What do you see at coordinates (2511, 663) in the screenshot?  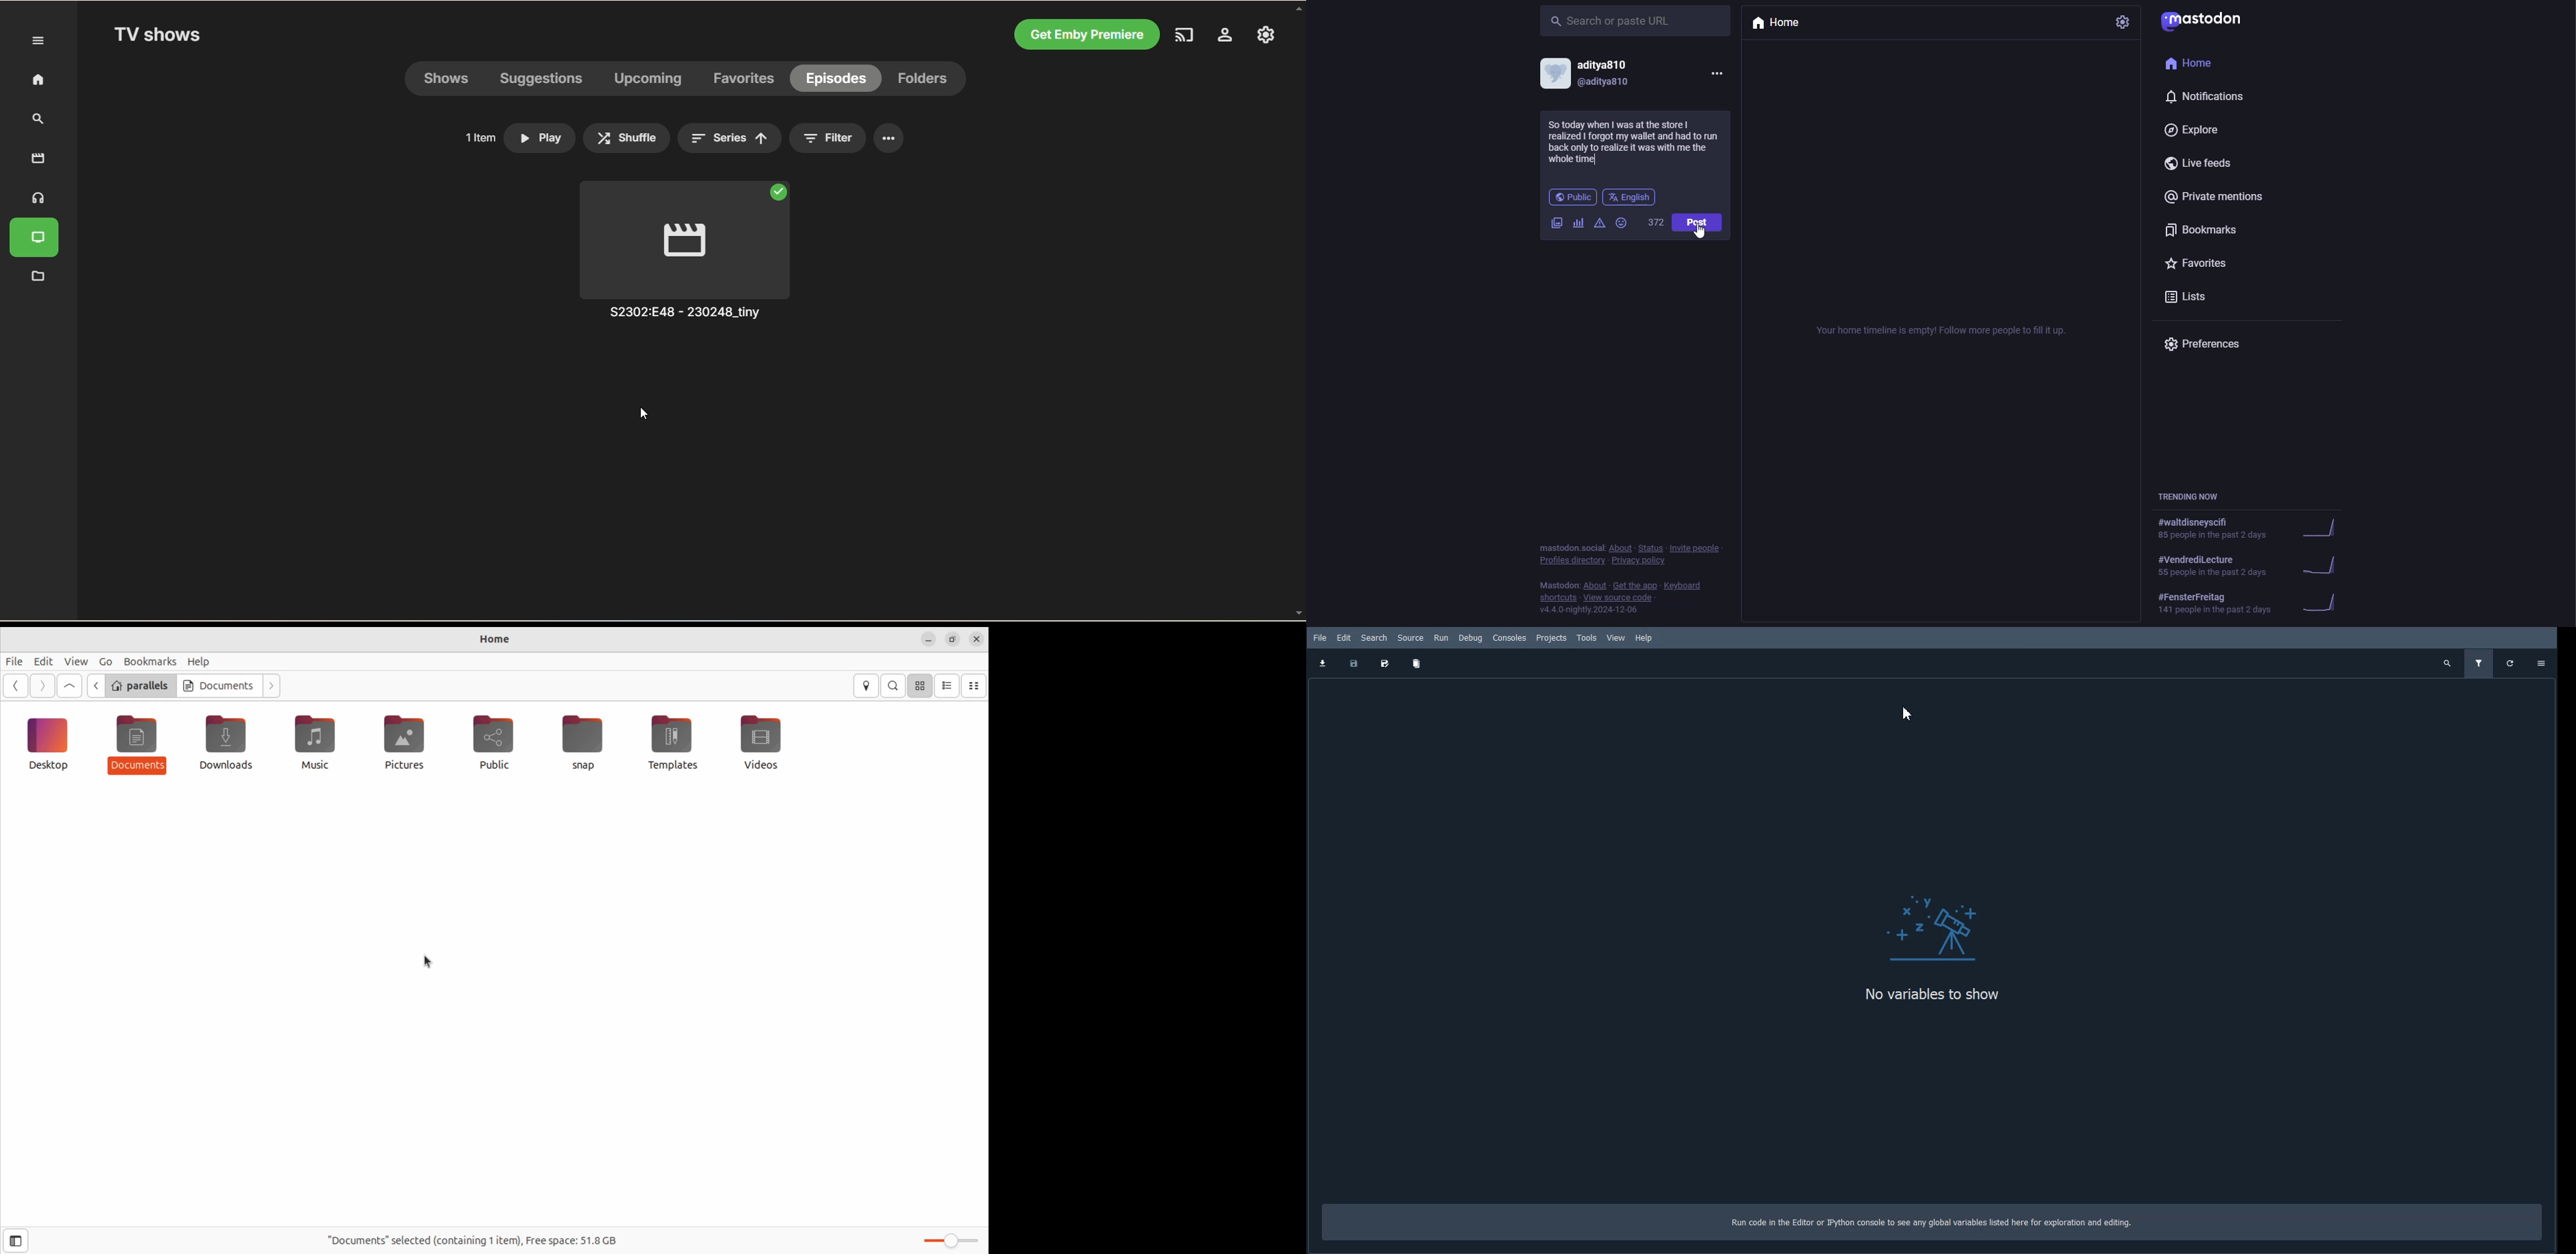 I see `Refresh variables` at bounding box center [2511, 663].